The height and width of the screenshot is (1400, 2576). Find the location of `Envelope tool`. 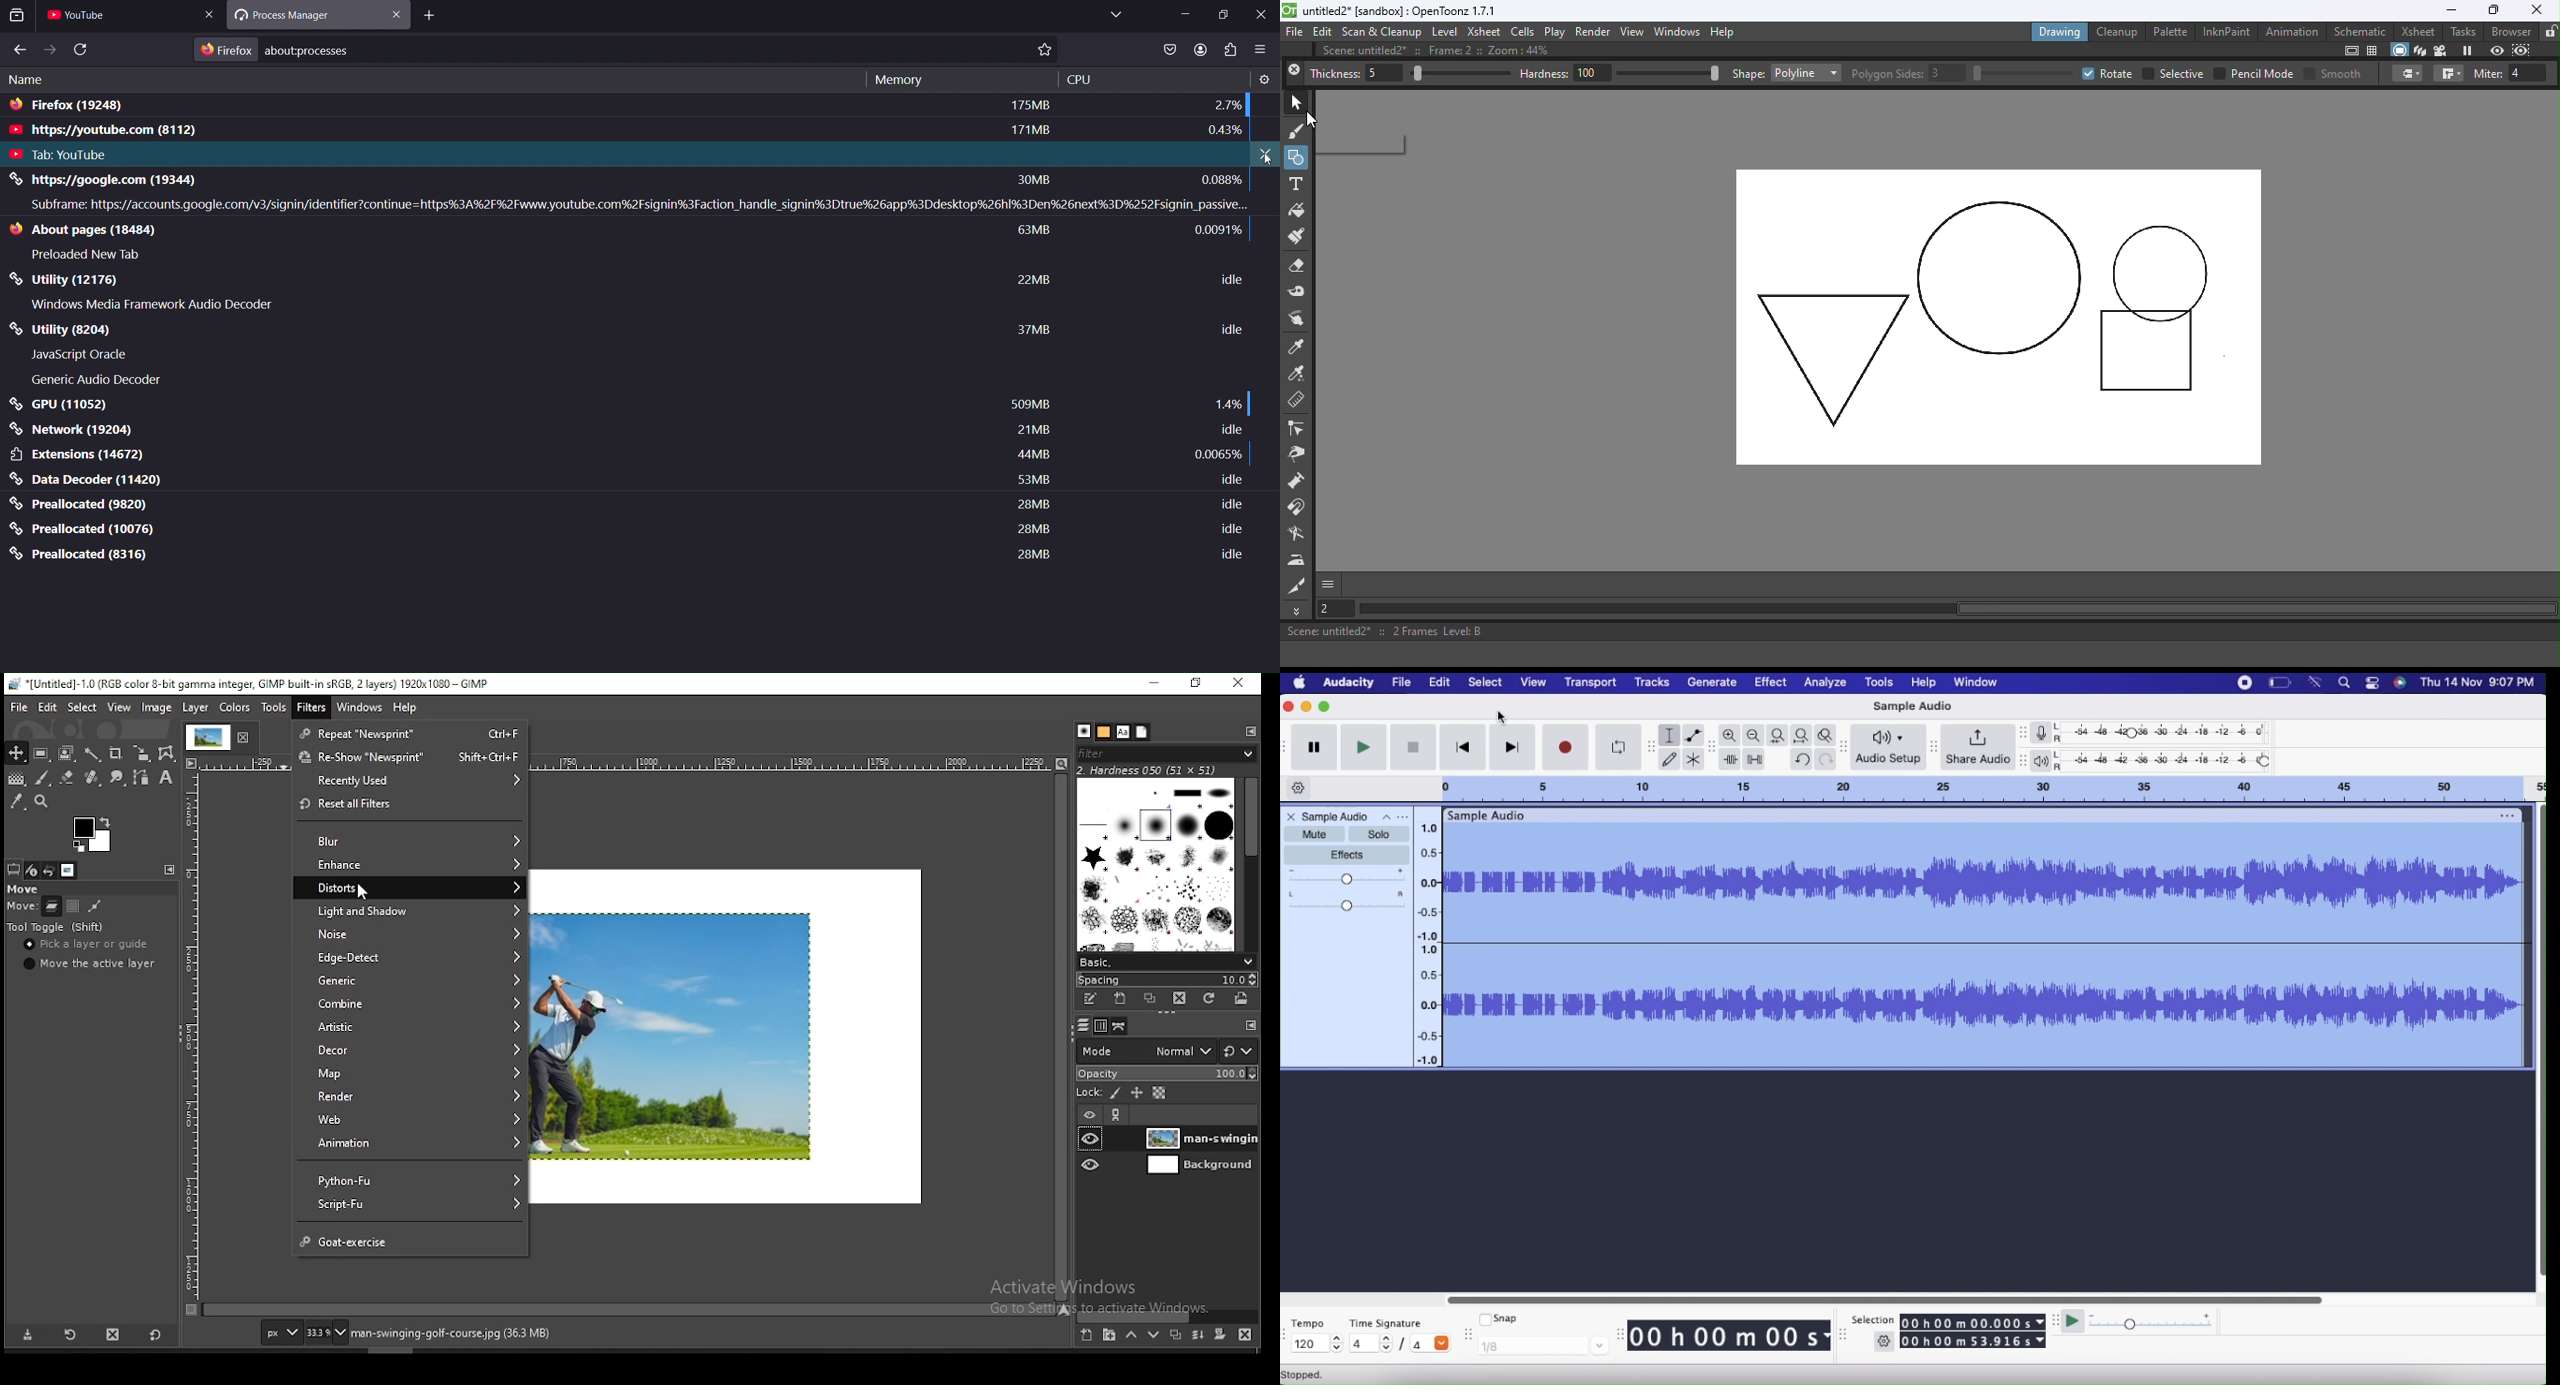

Envelope tool is located at coordinates (1697, 735).